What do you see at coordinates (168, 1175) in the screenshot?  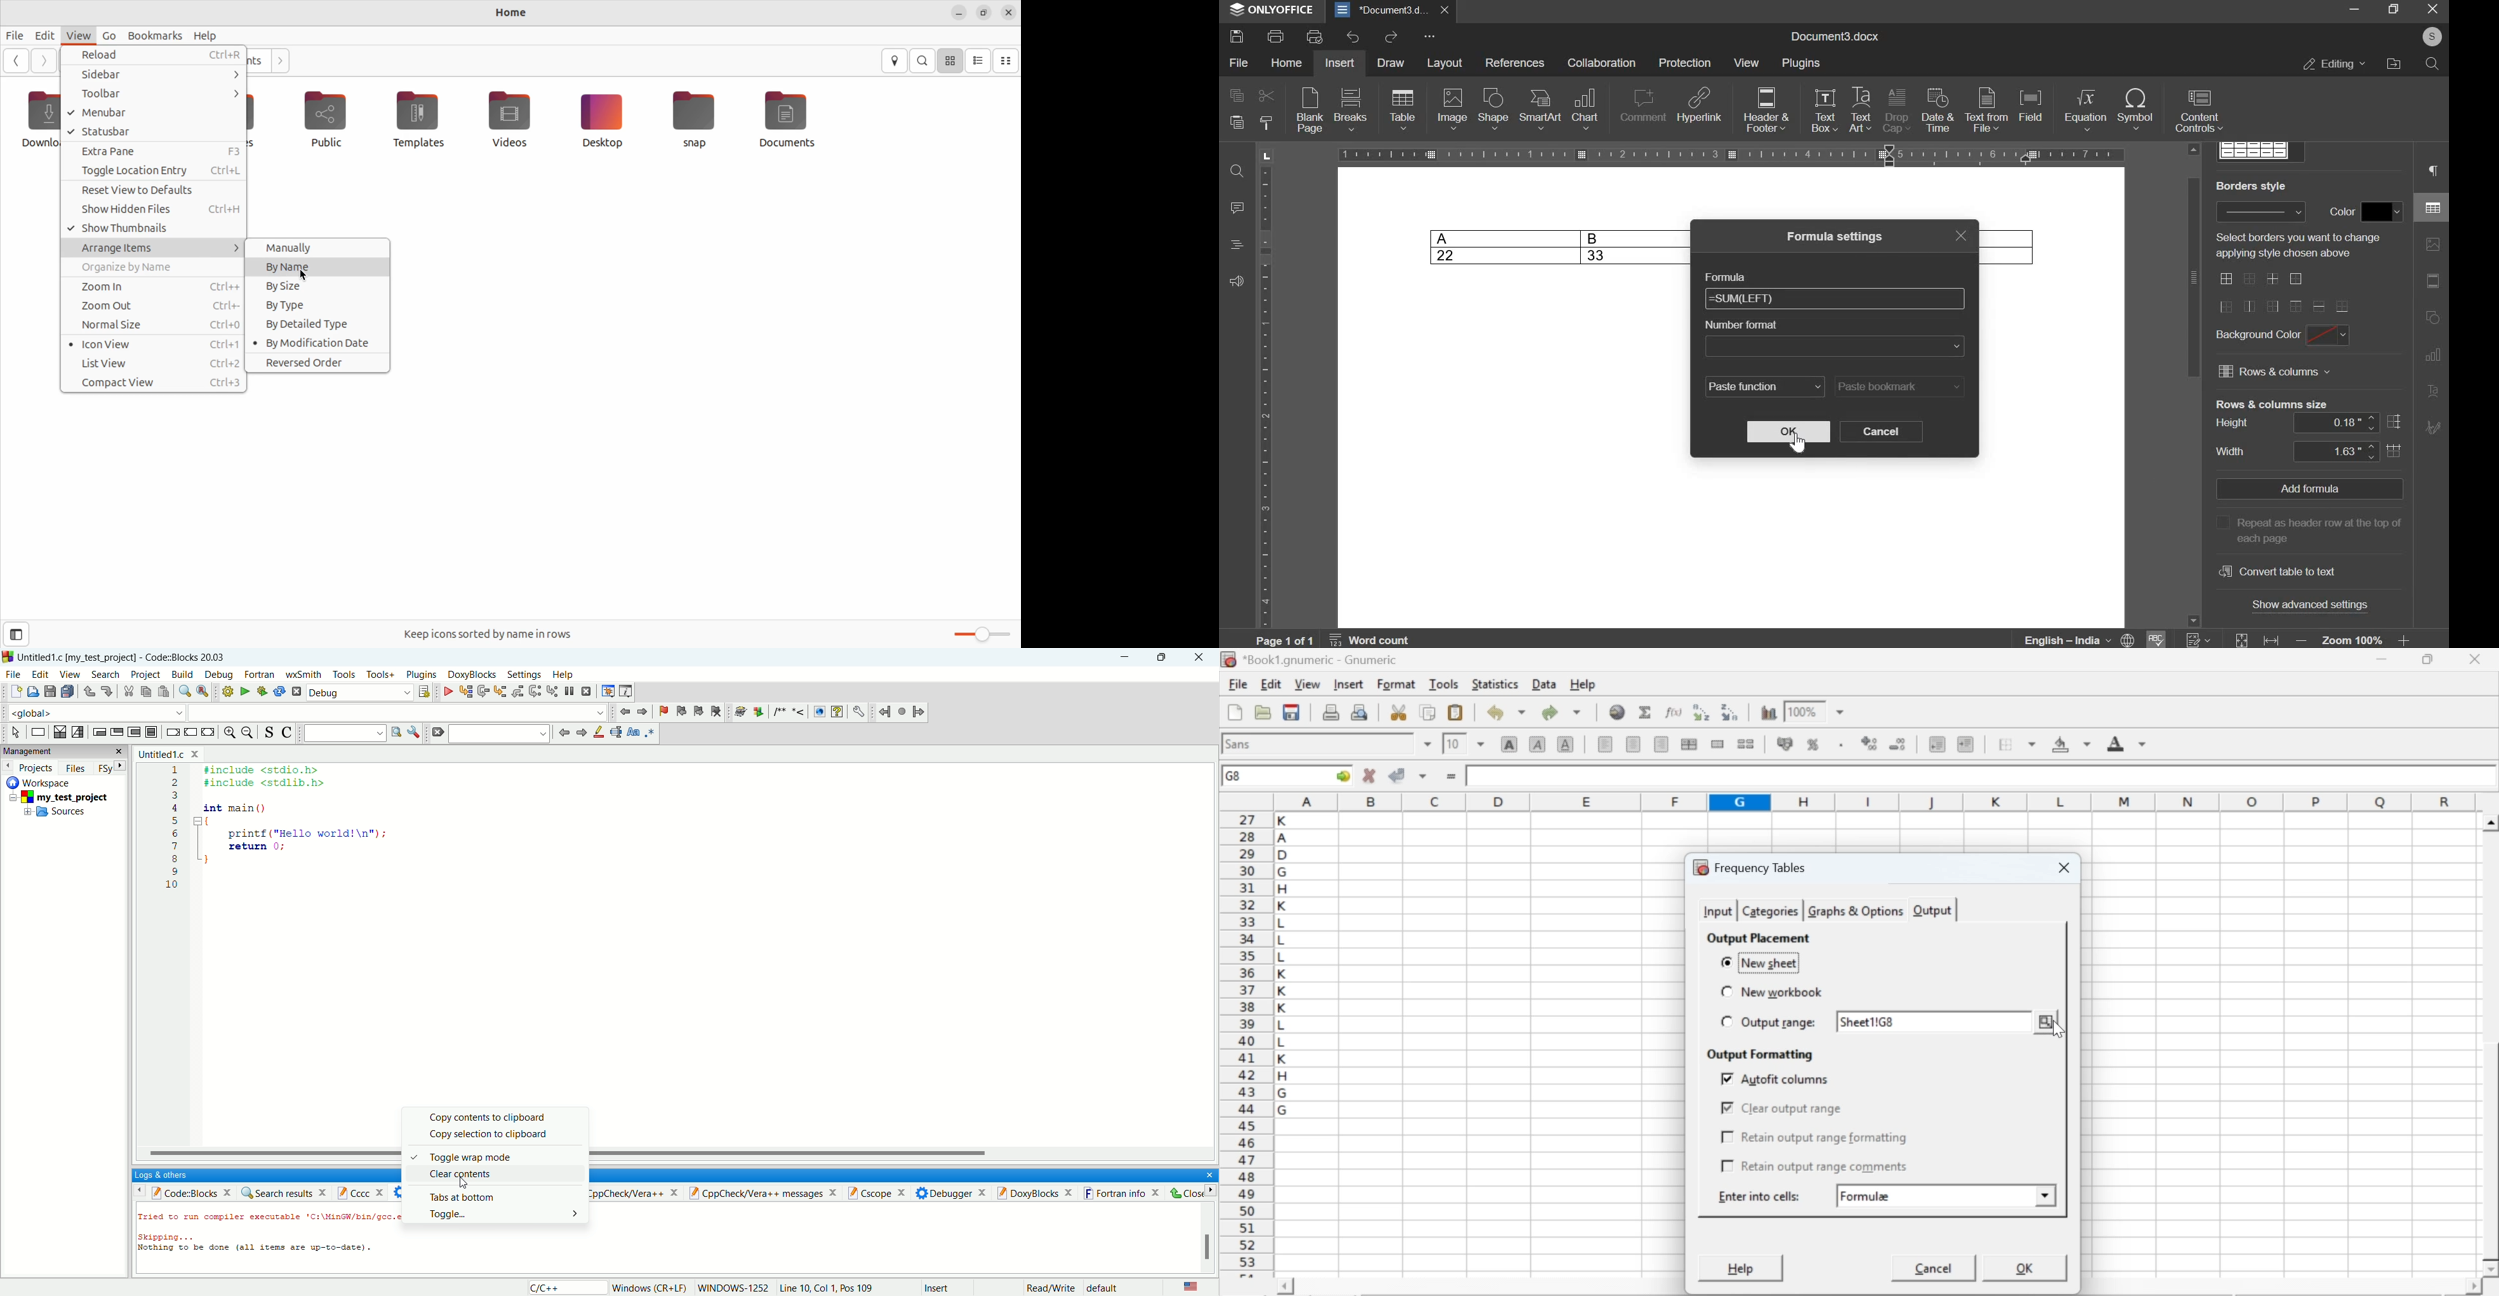 I see `logs and others` at bounding box center [168, 1175].